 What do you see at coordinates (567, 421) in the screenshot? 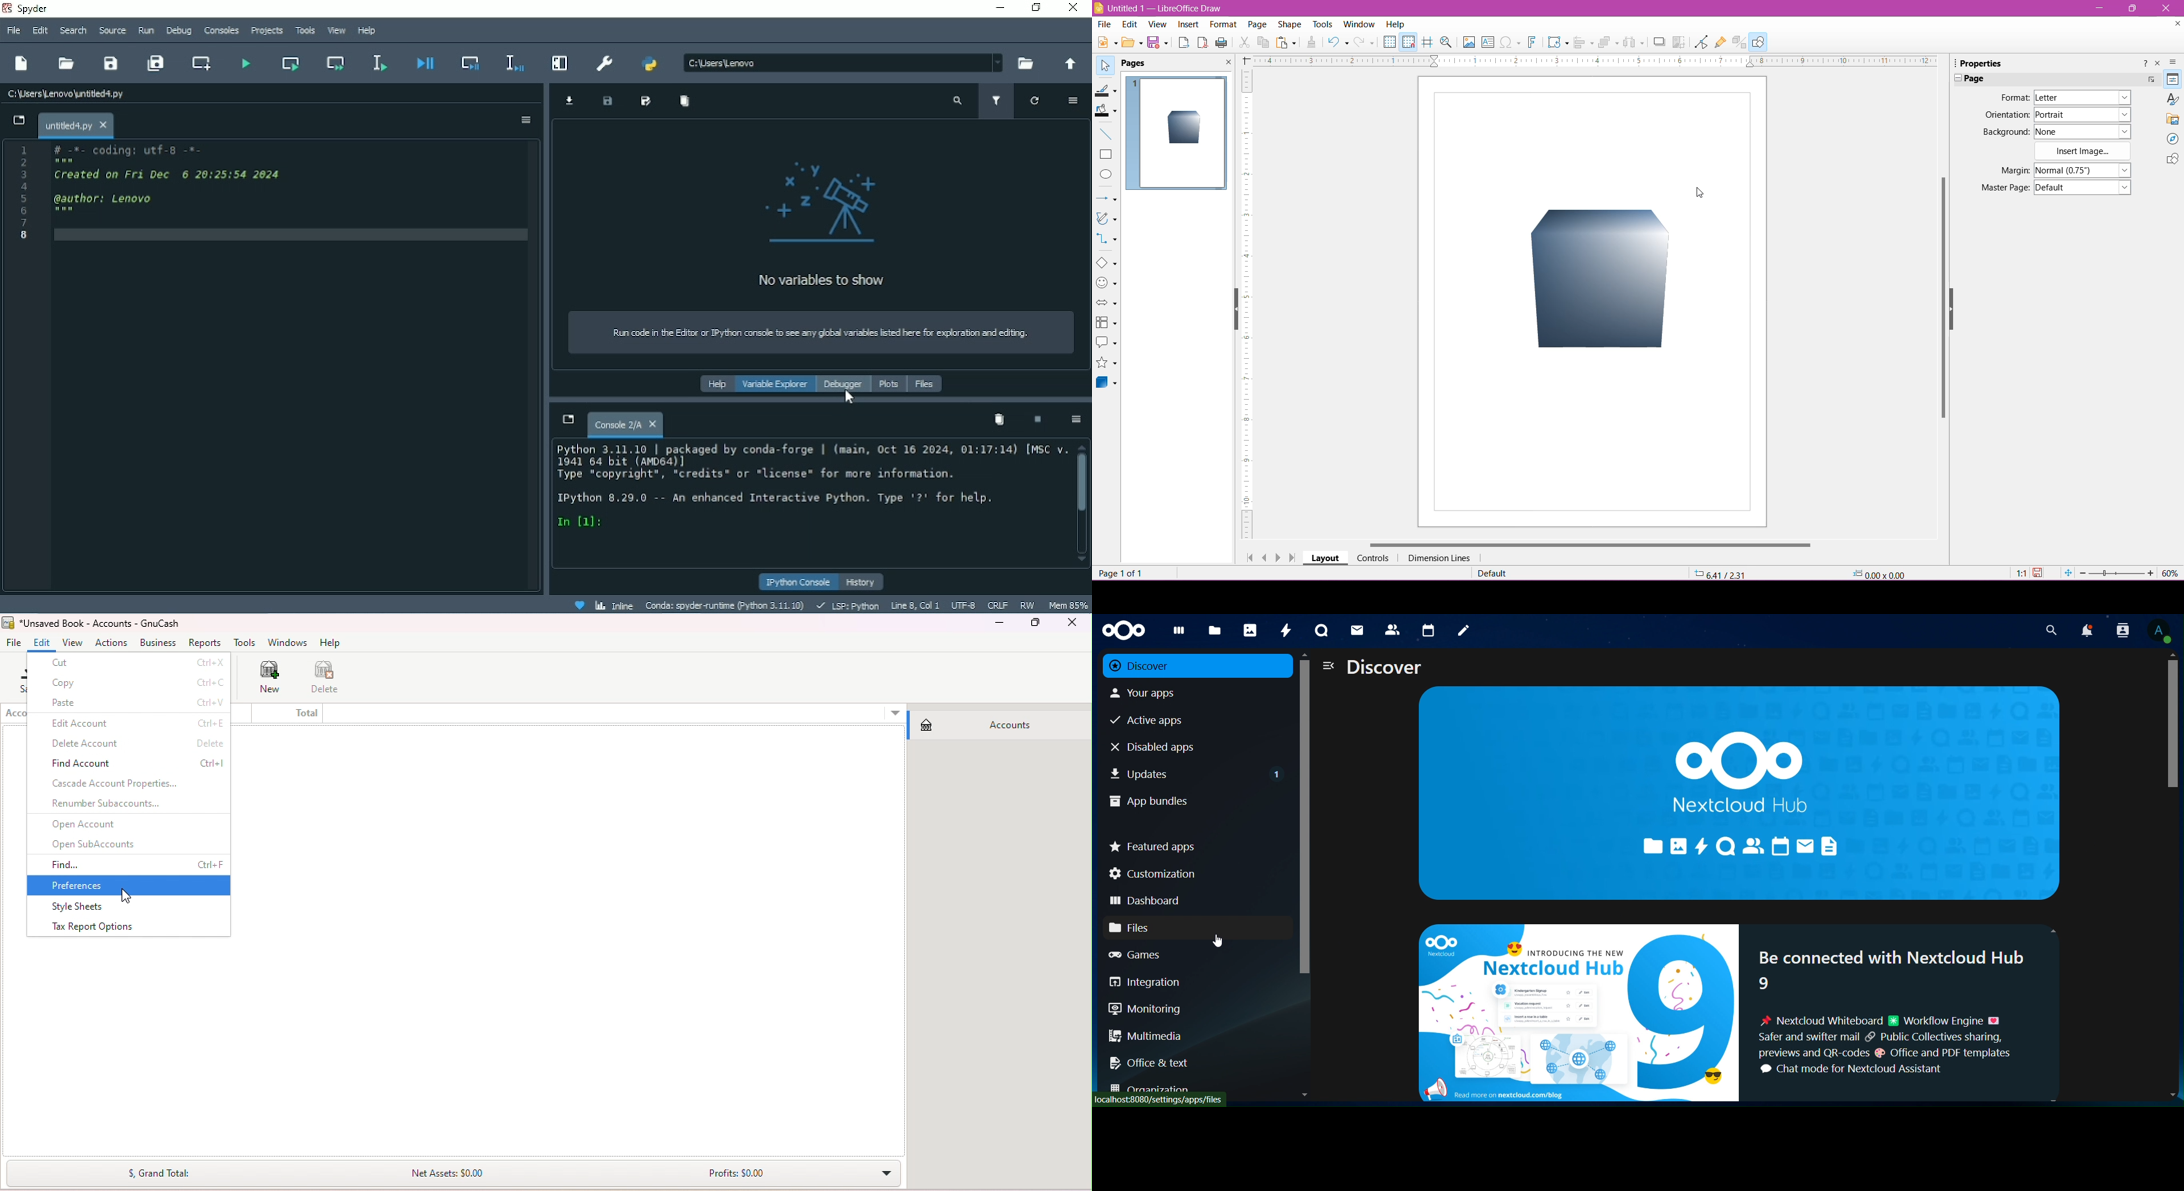
I see `Browse tabs` at bounding box center [567, 421].